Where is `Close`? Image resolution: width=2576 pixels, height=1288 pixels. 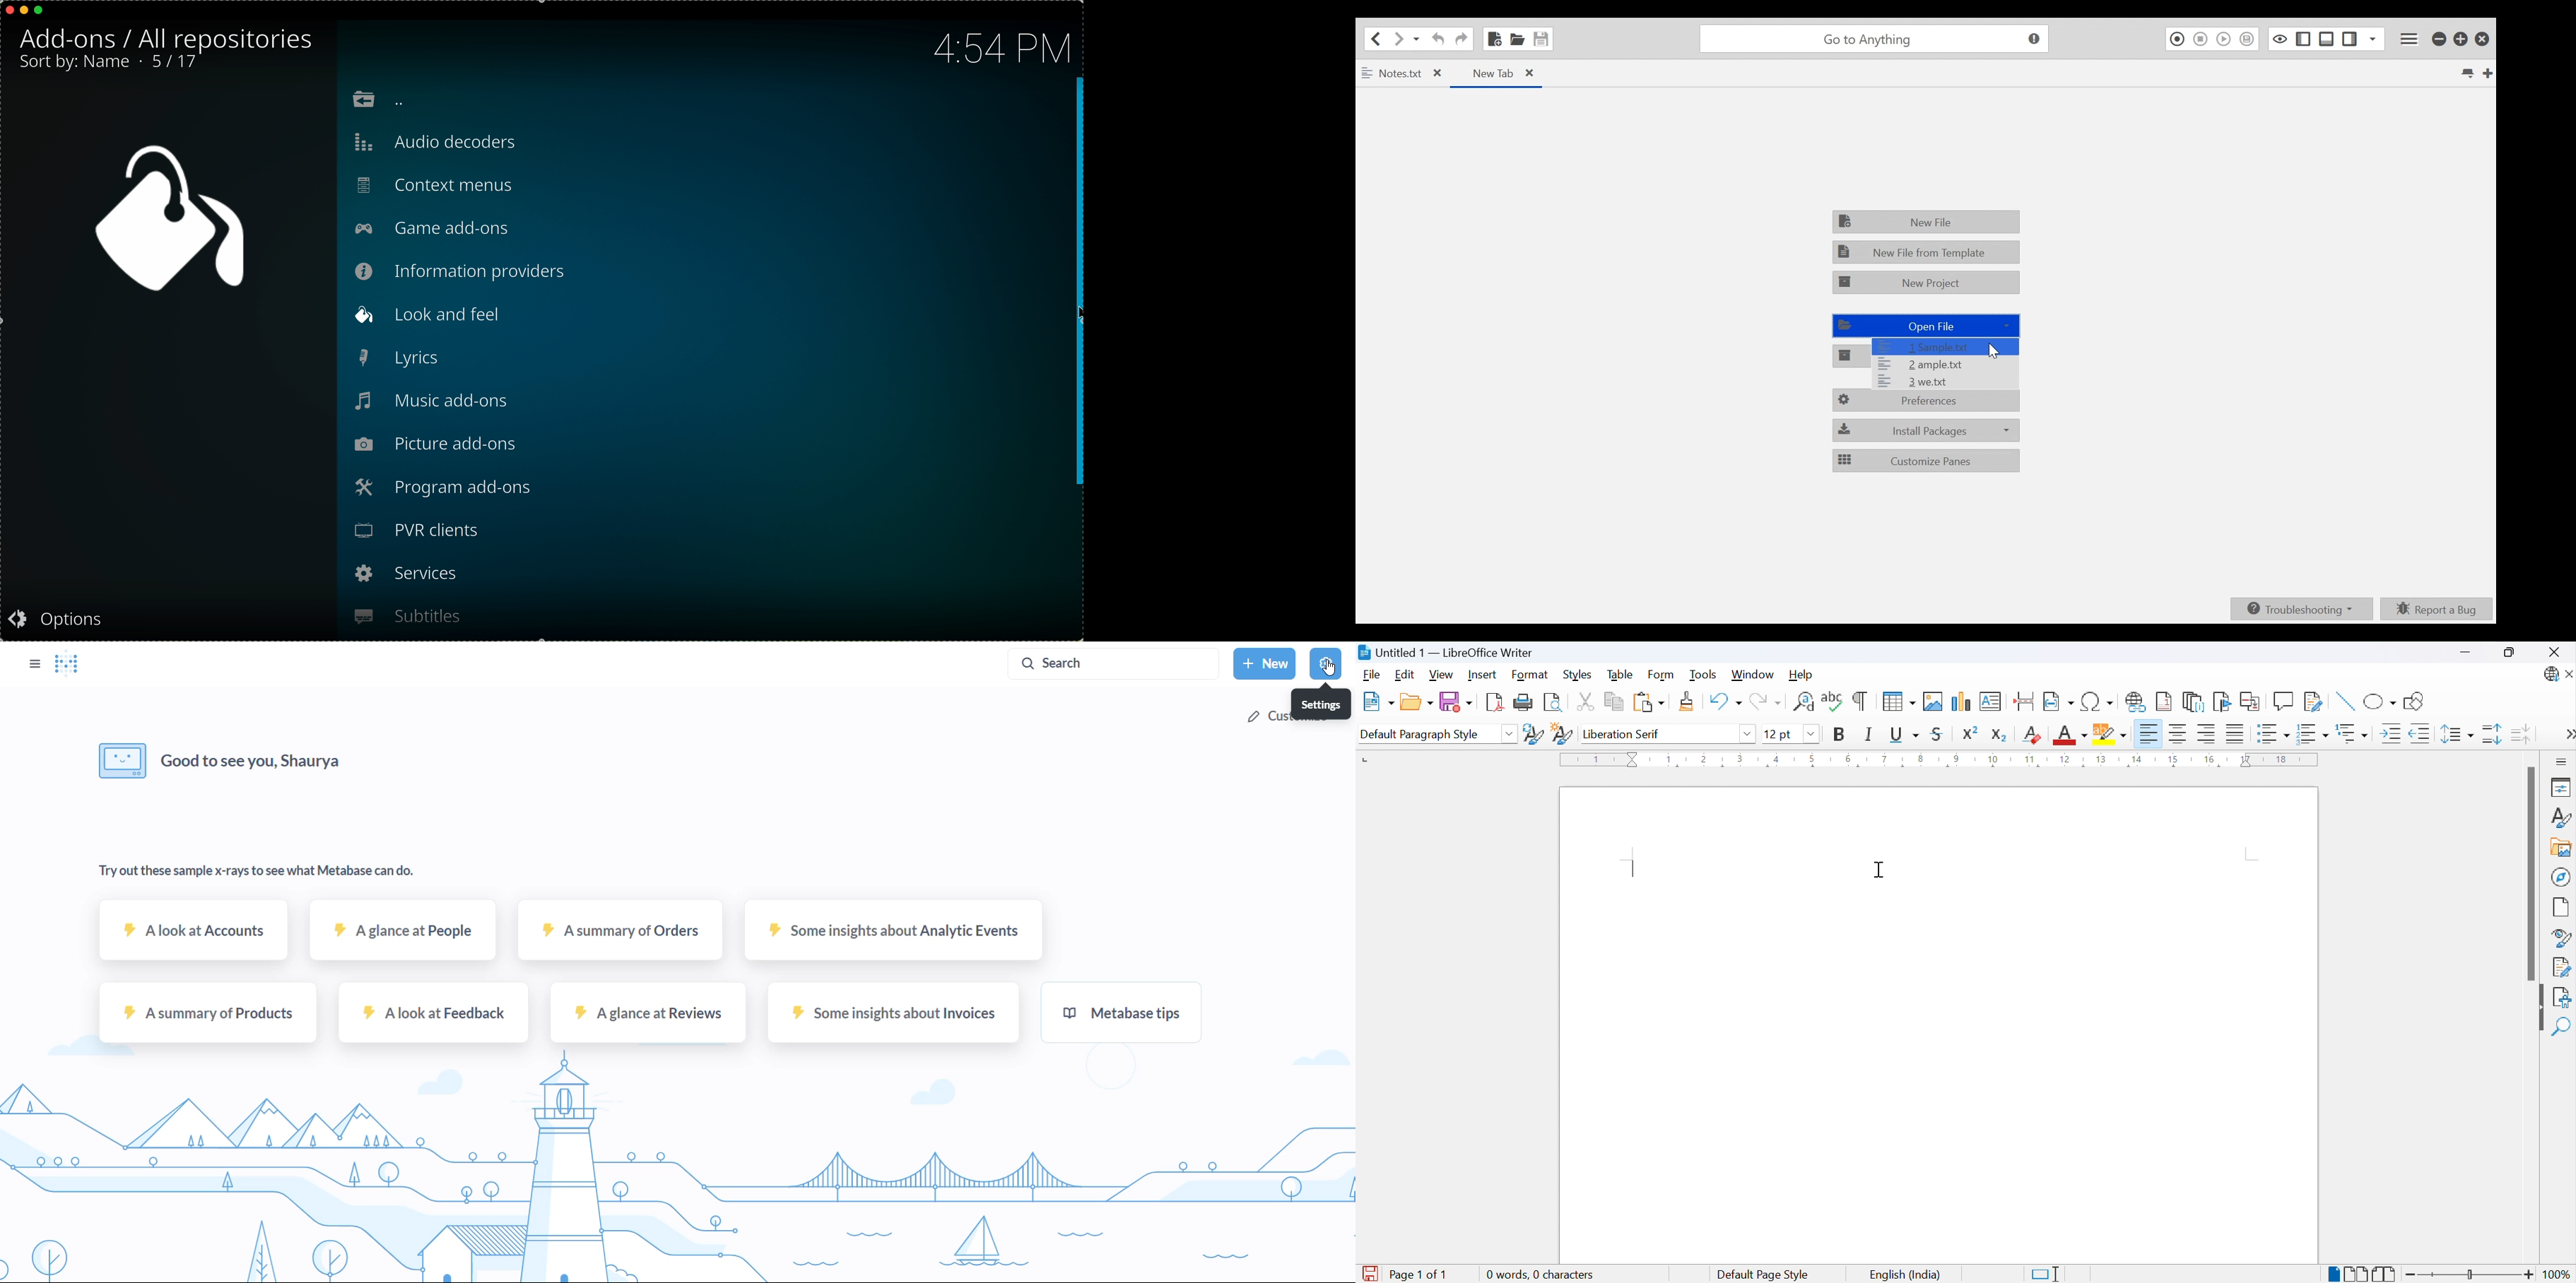
Close is located at coordinates (2554, 652).